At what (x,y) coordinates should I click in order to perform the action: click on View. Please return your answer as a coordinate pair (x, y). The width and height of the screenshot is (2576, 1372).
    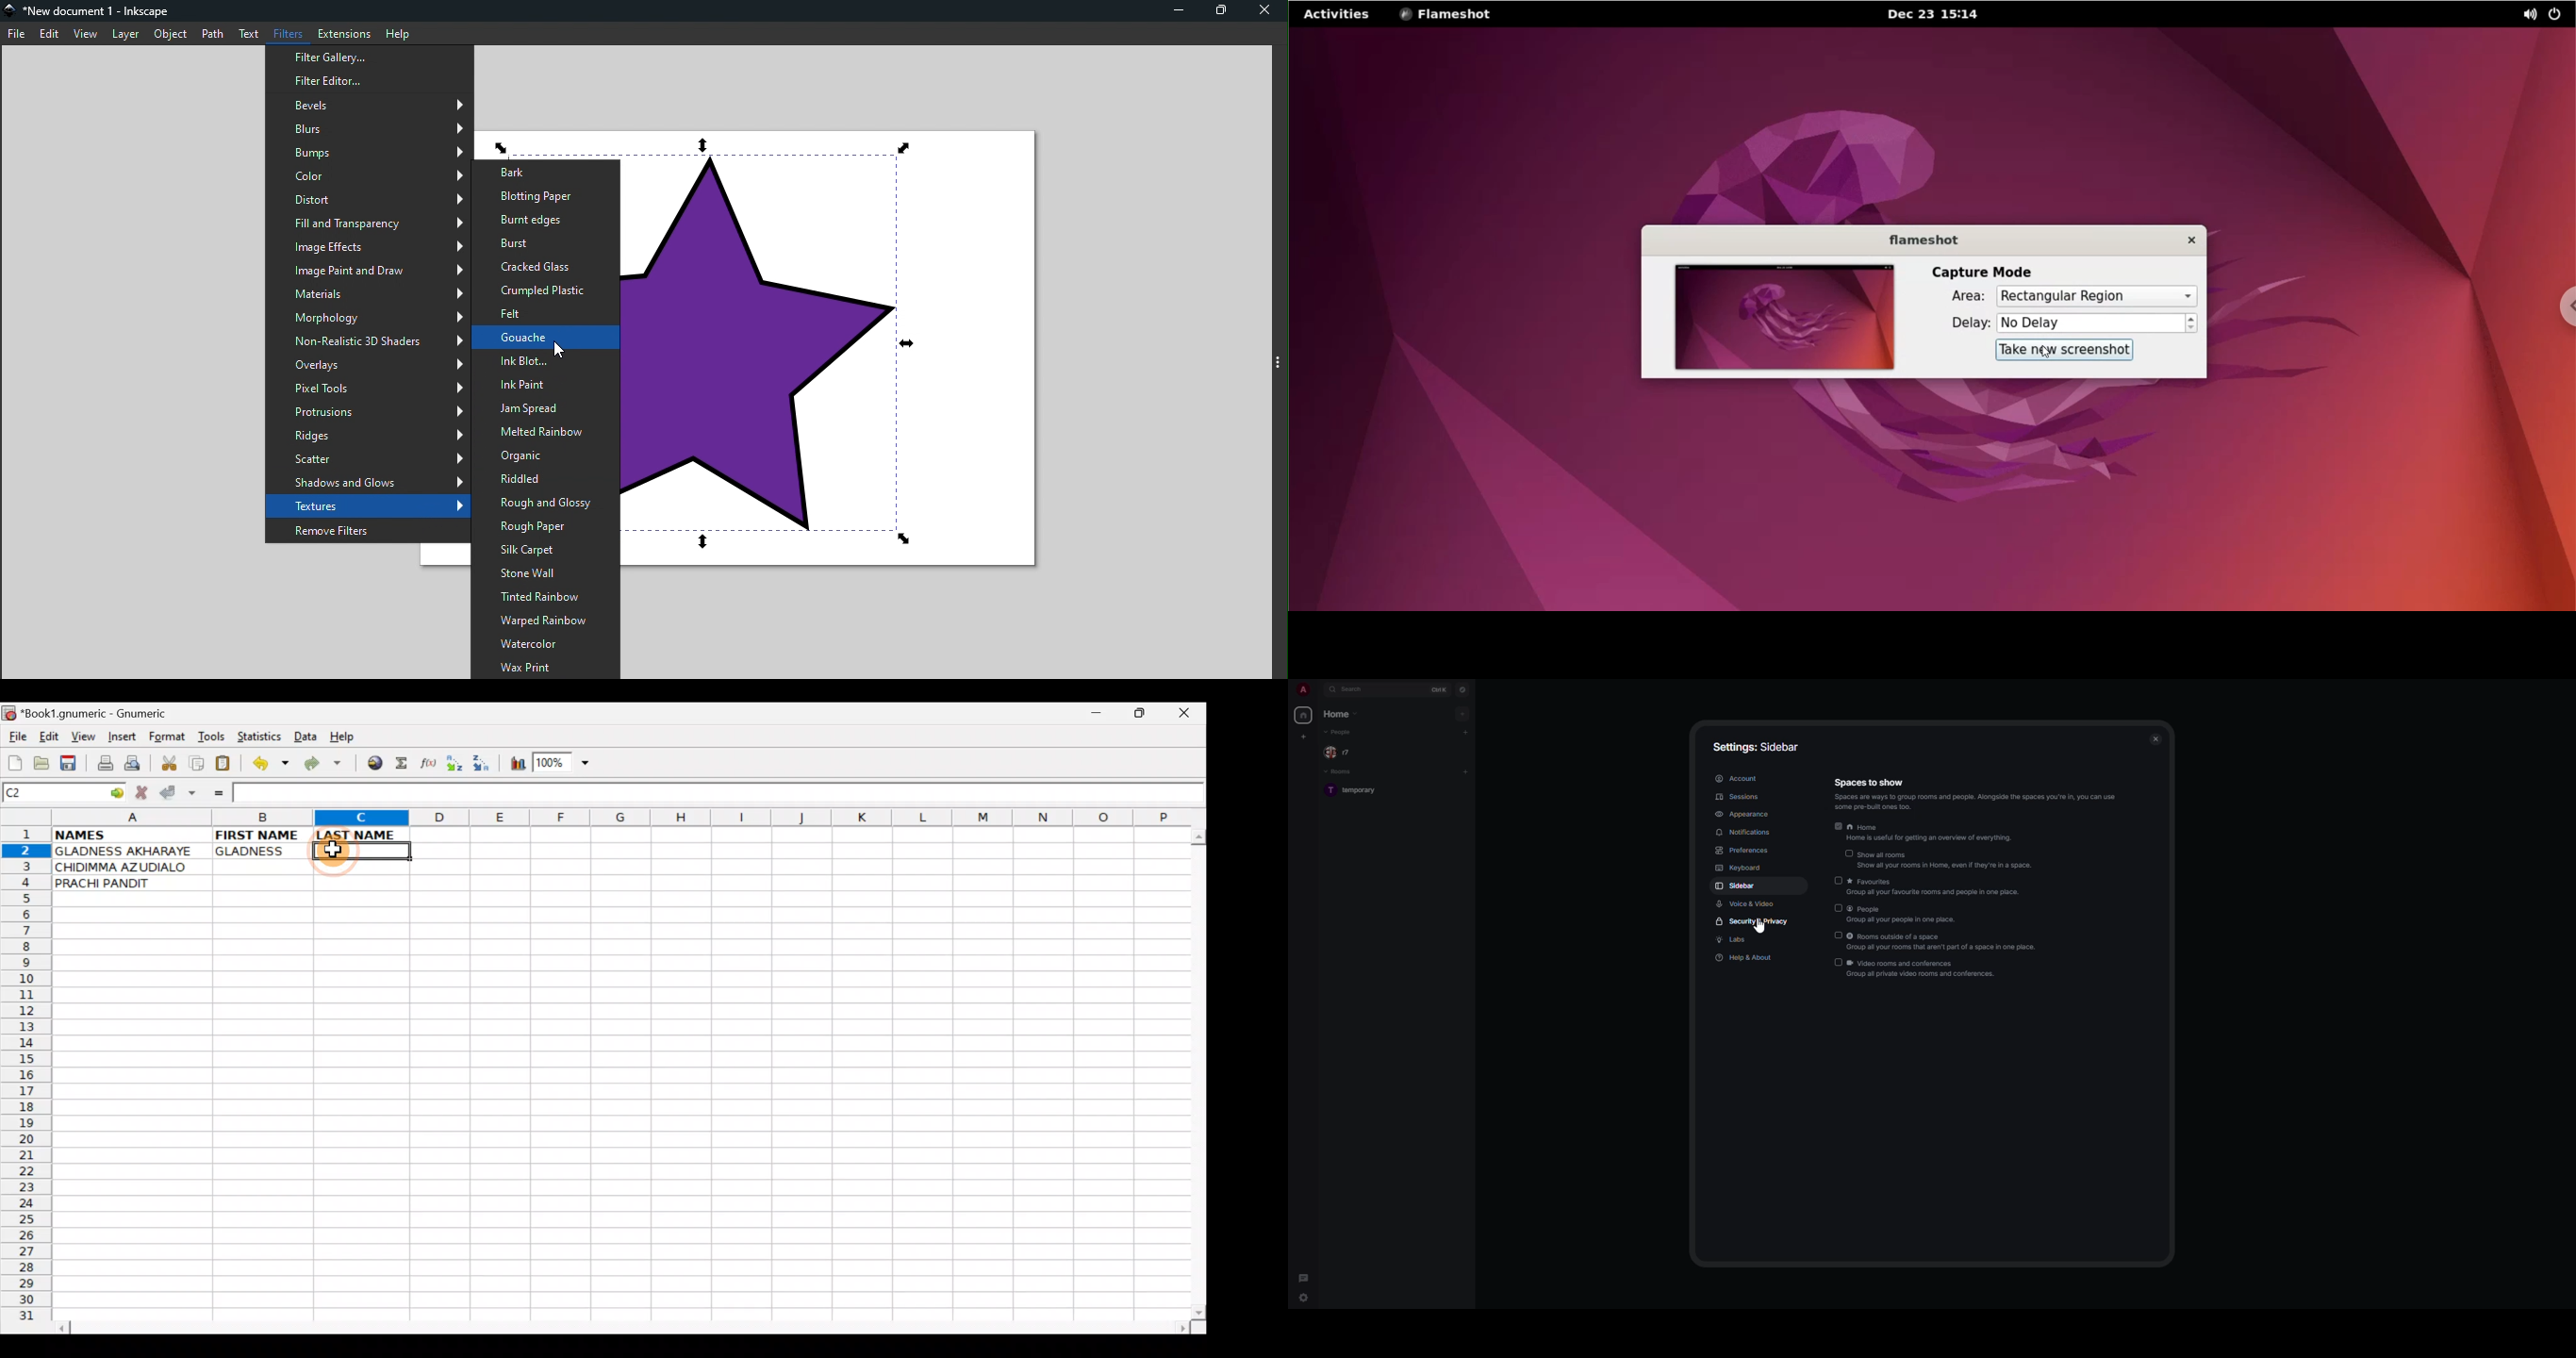
    Looking at the image, I should click on (86, 33).